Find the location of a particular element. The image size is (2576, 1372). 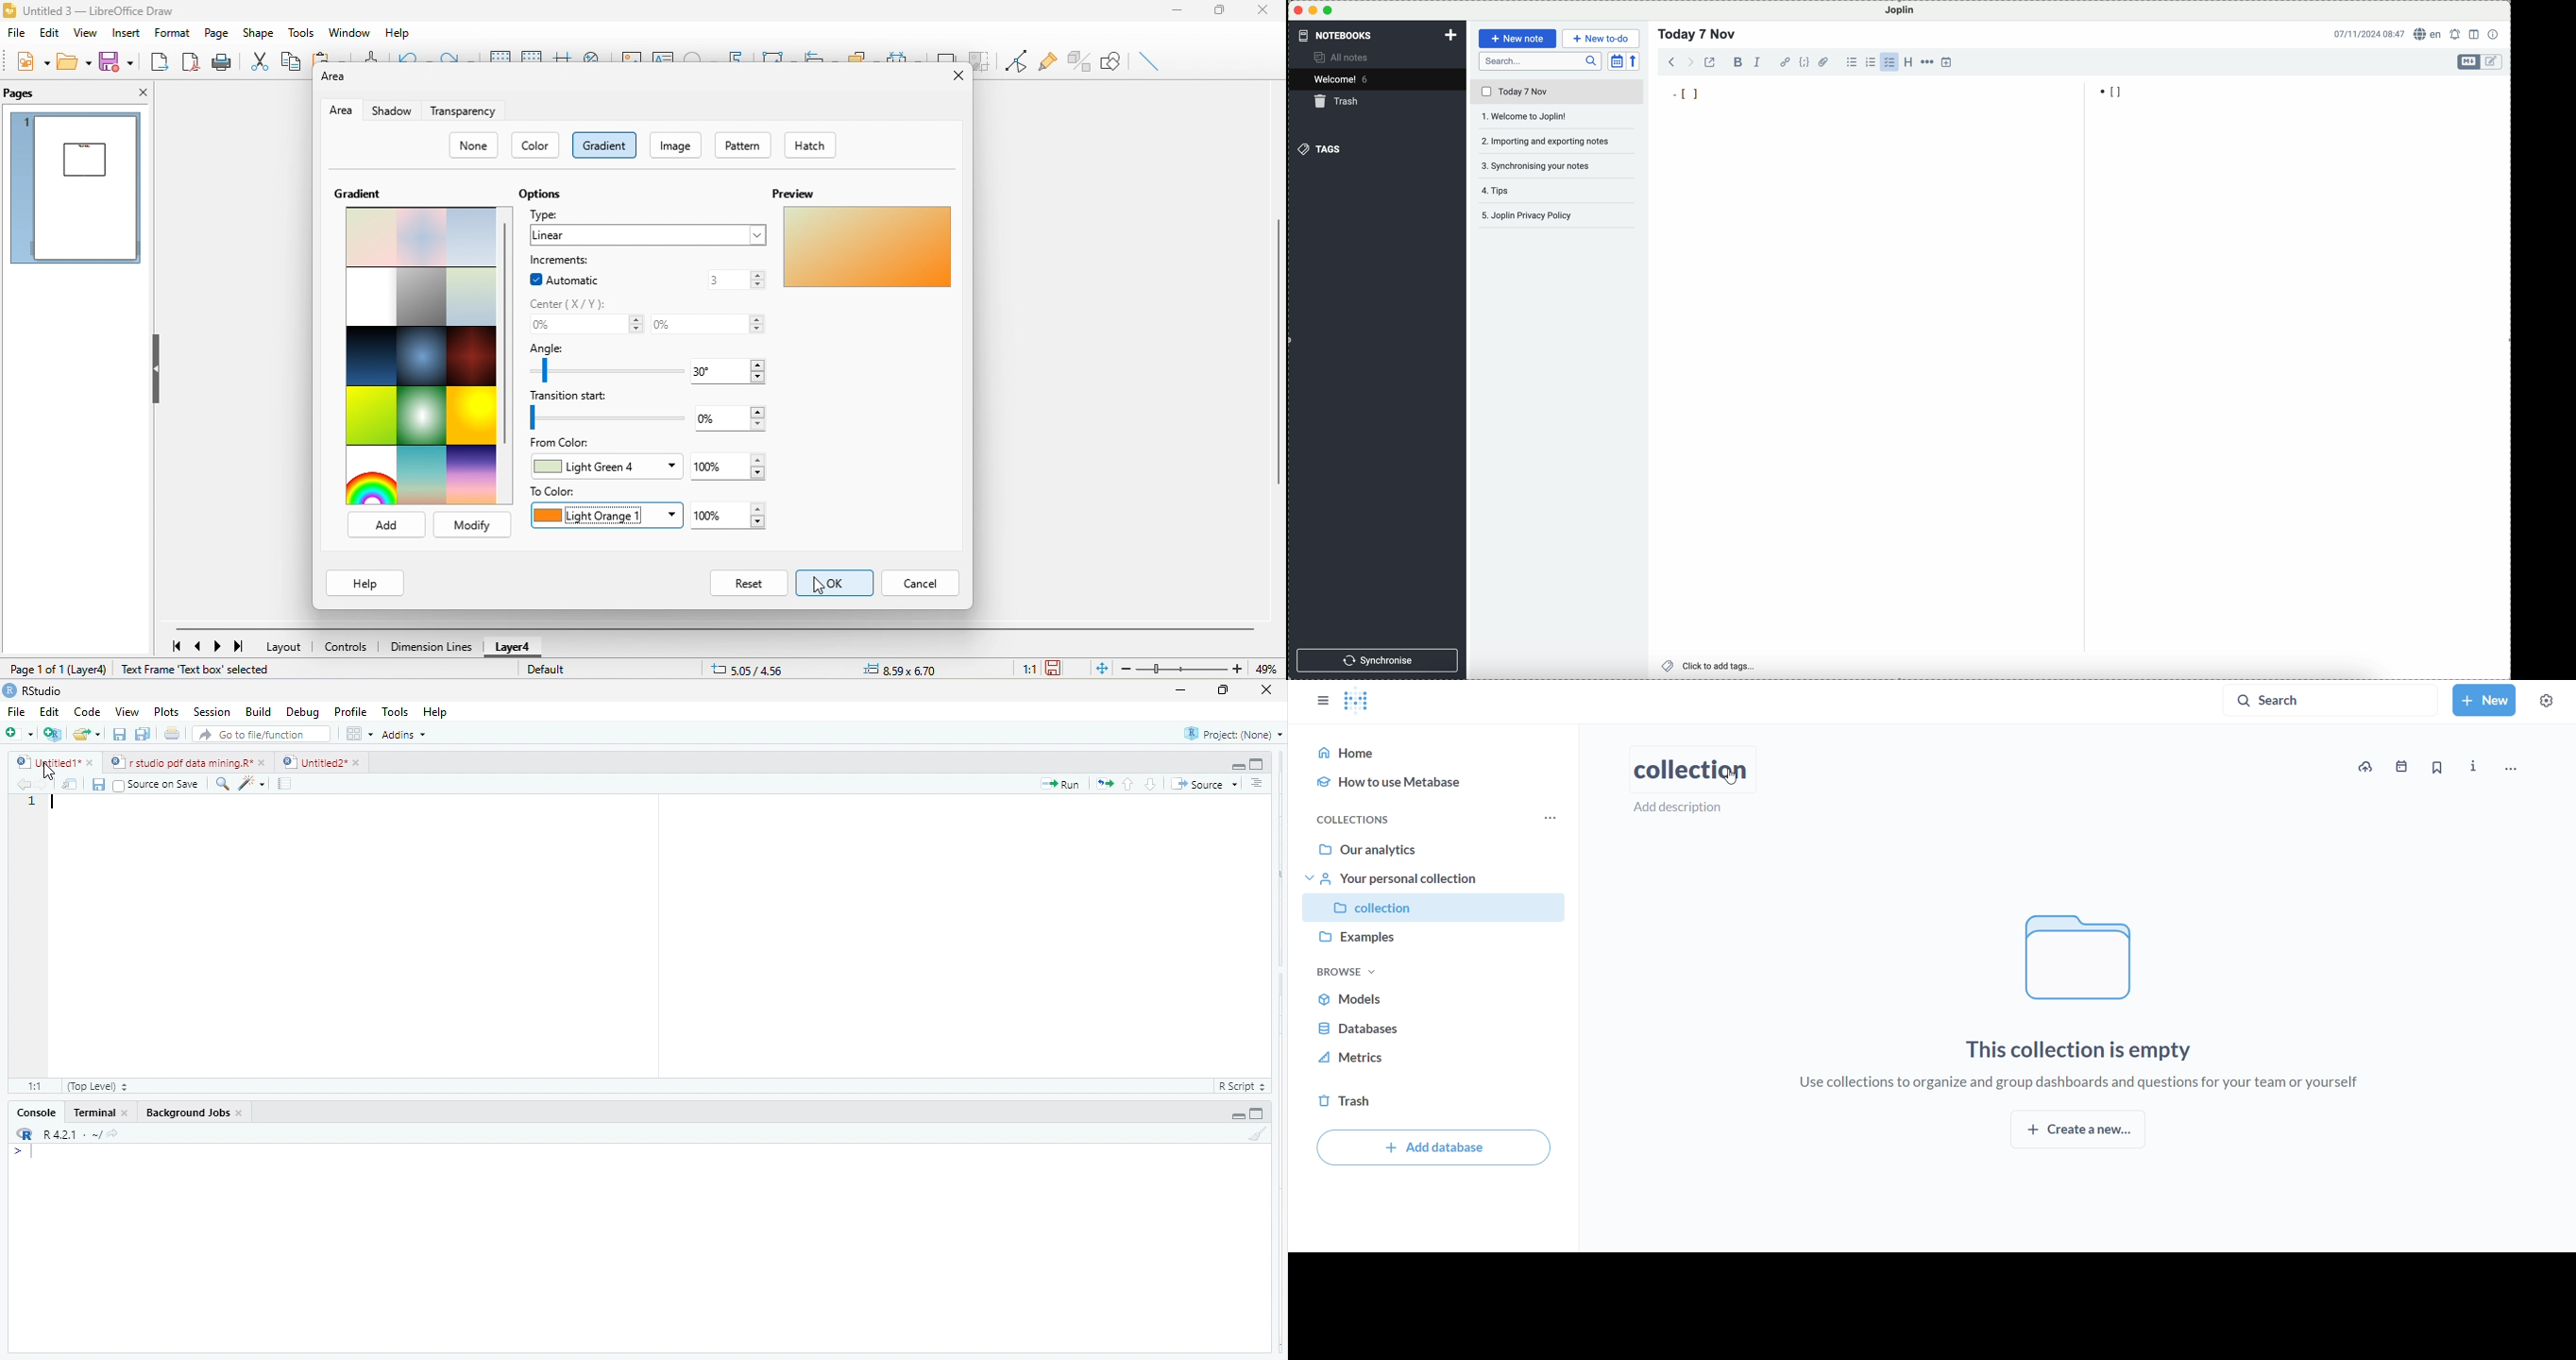

previous page is located at coordinates (201, 647).